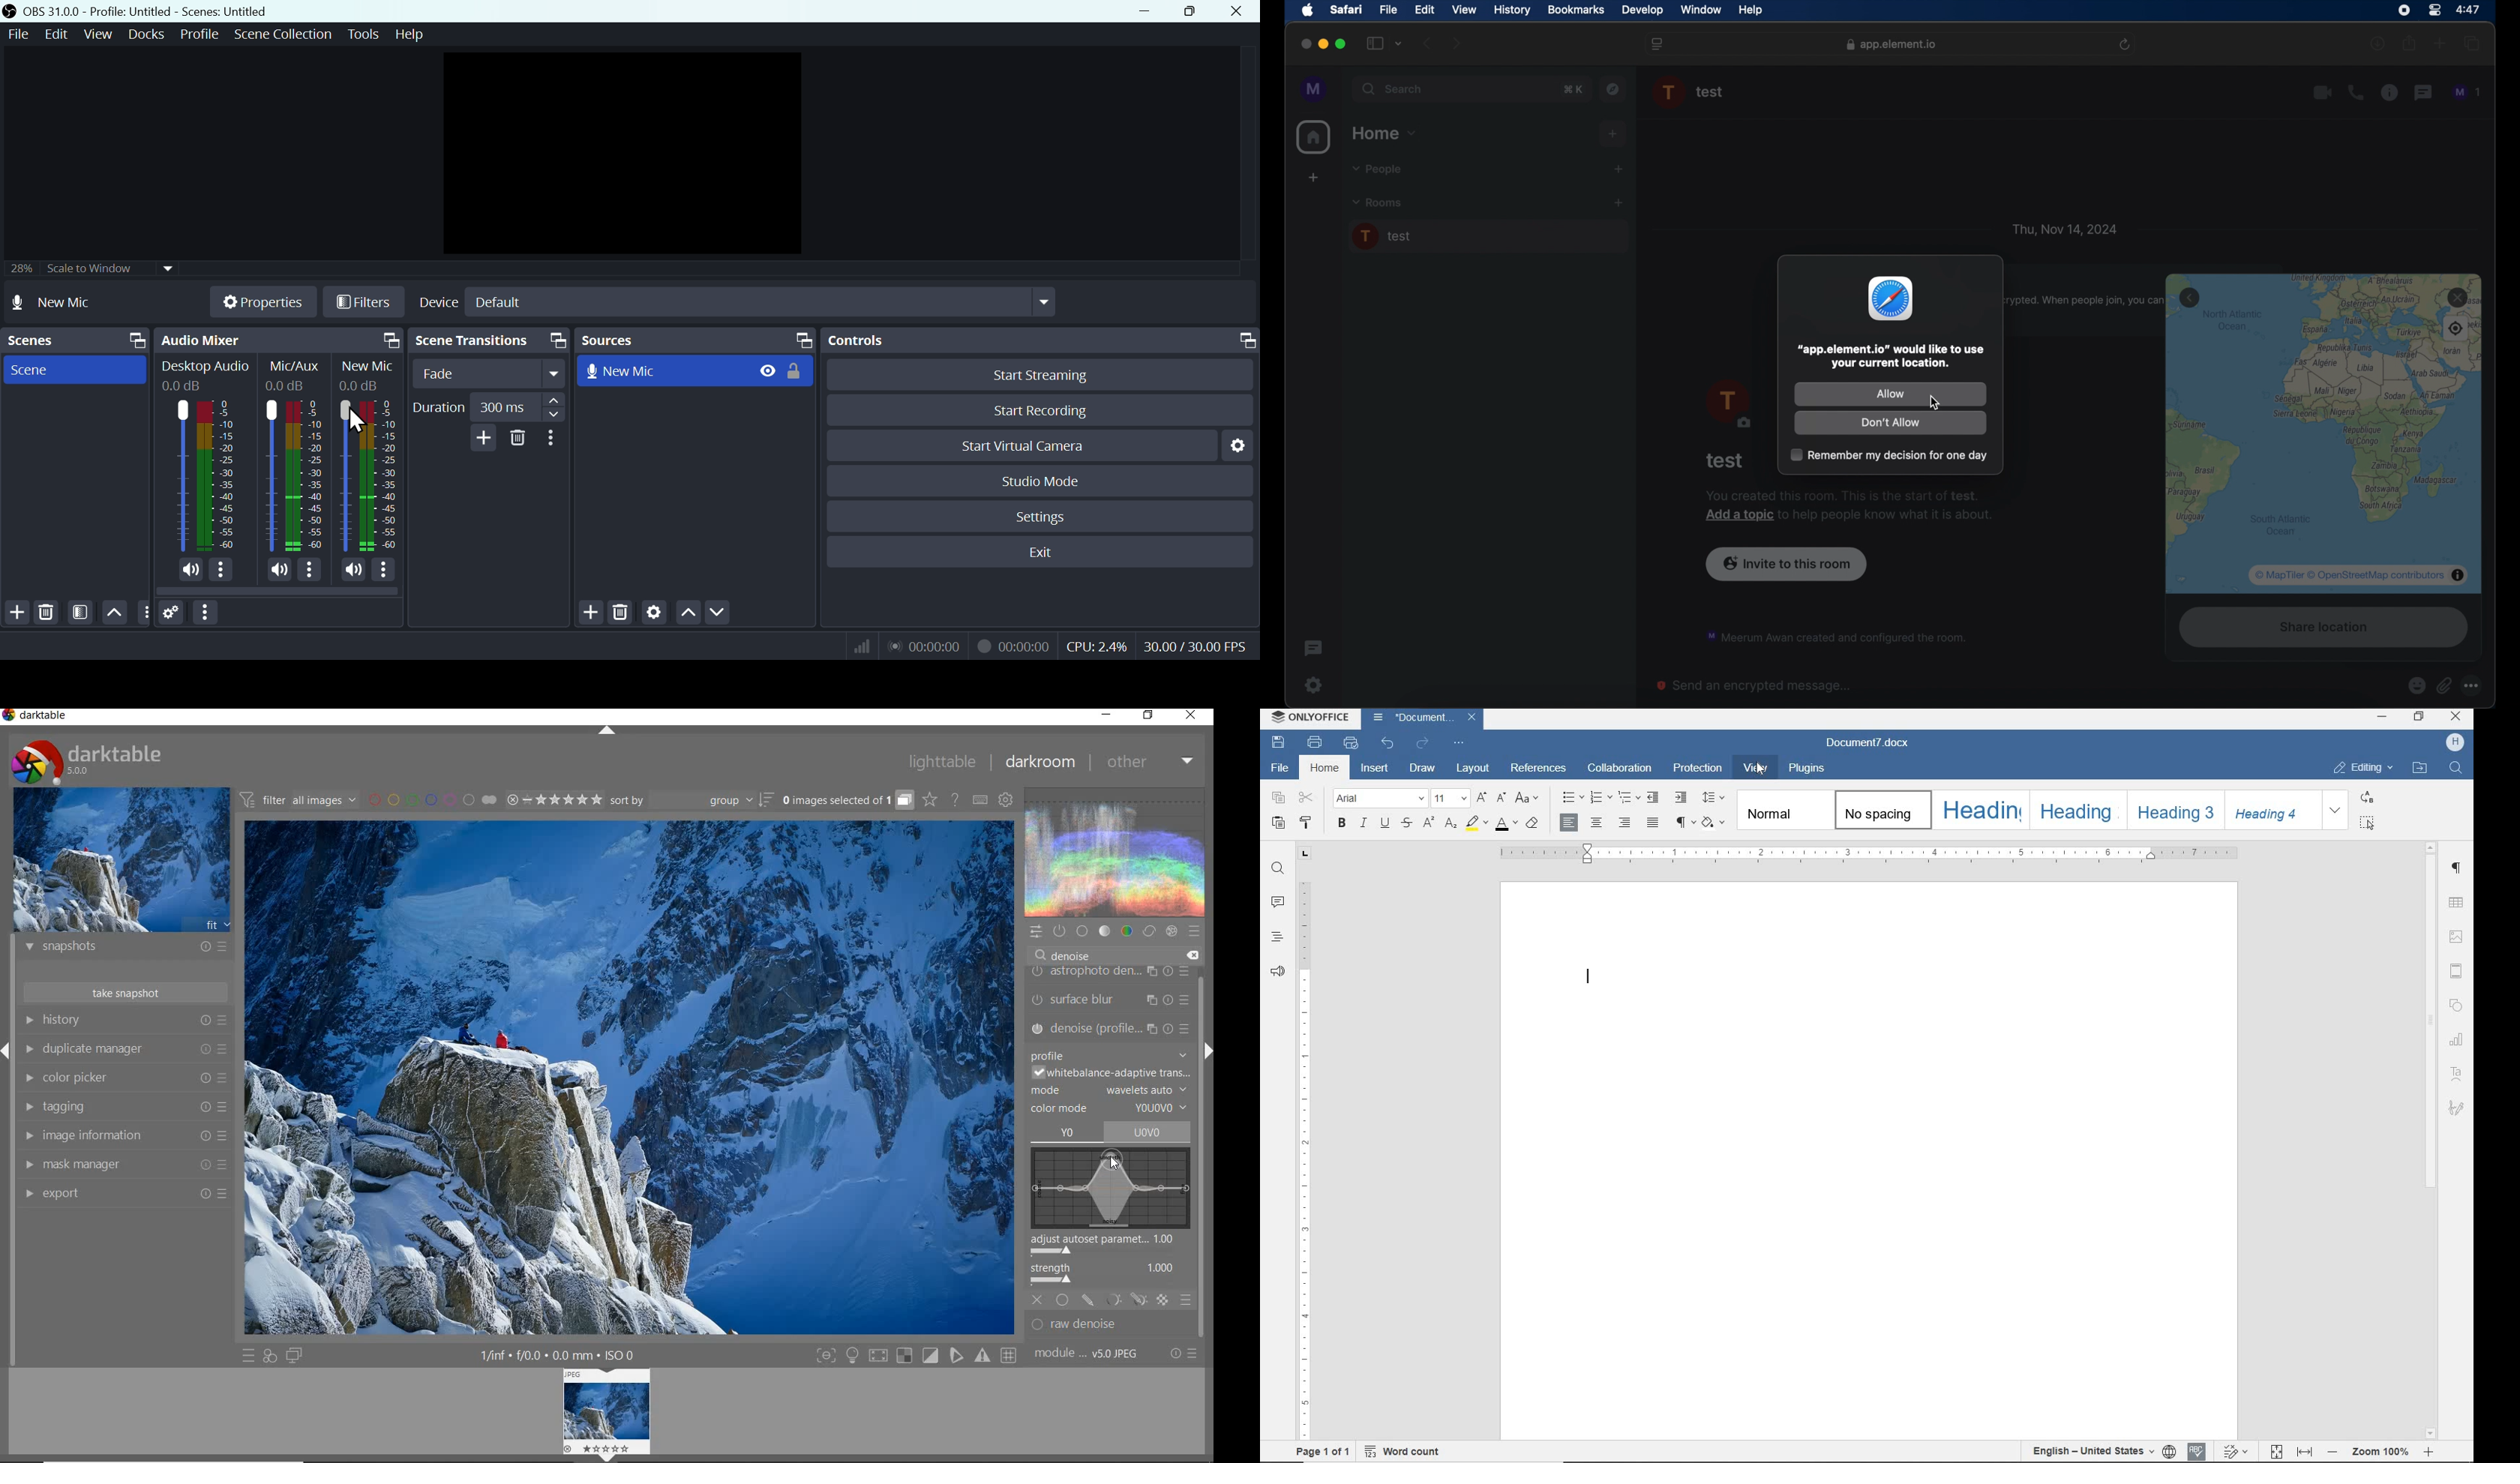 Image resolution: width=2520 pixels, height=1484 pixels. What do you see at coordinates (1374, 44) in the screenshot?
I see `show sidebar` at bounding box center [1374, 44].